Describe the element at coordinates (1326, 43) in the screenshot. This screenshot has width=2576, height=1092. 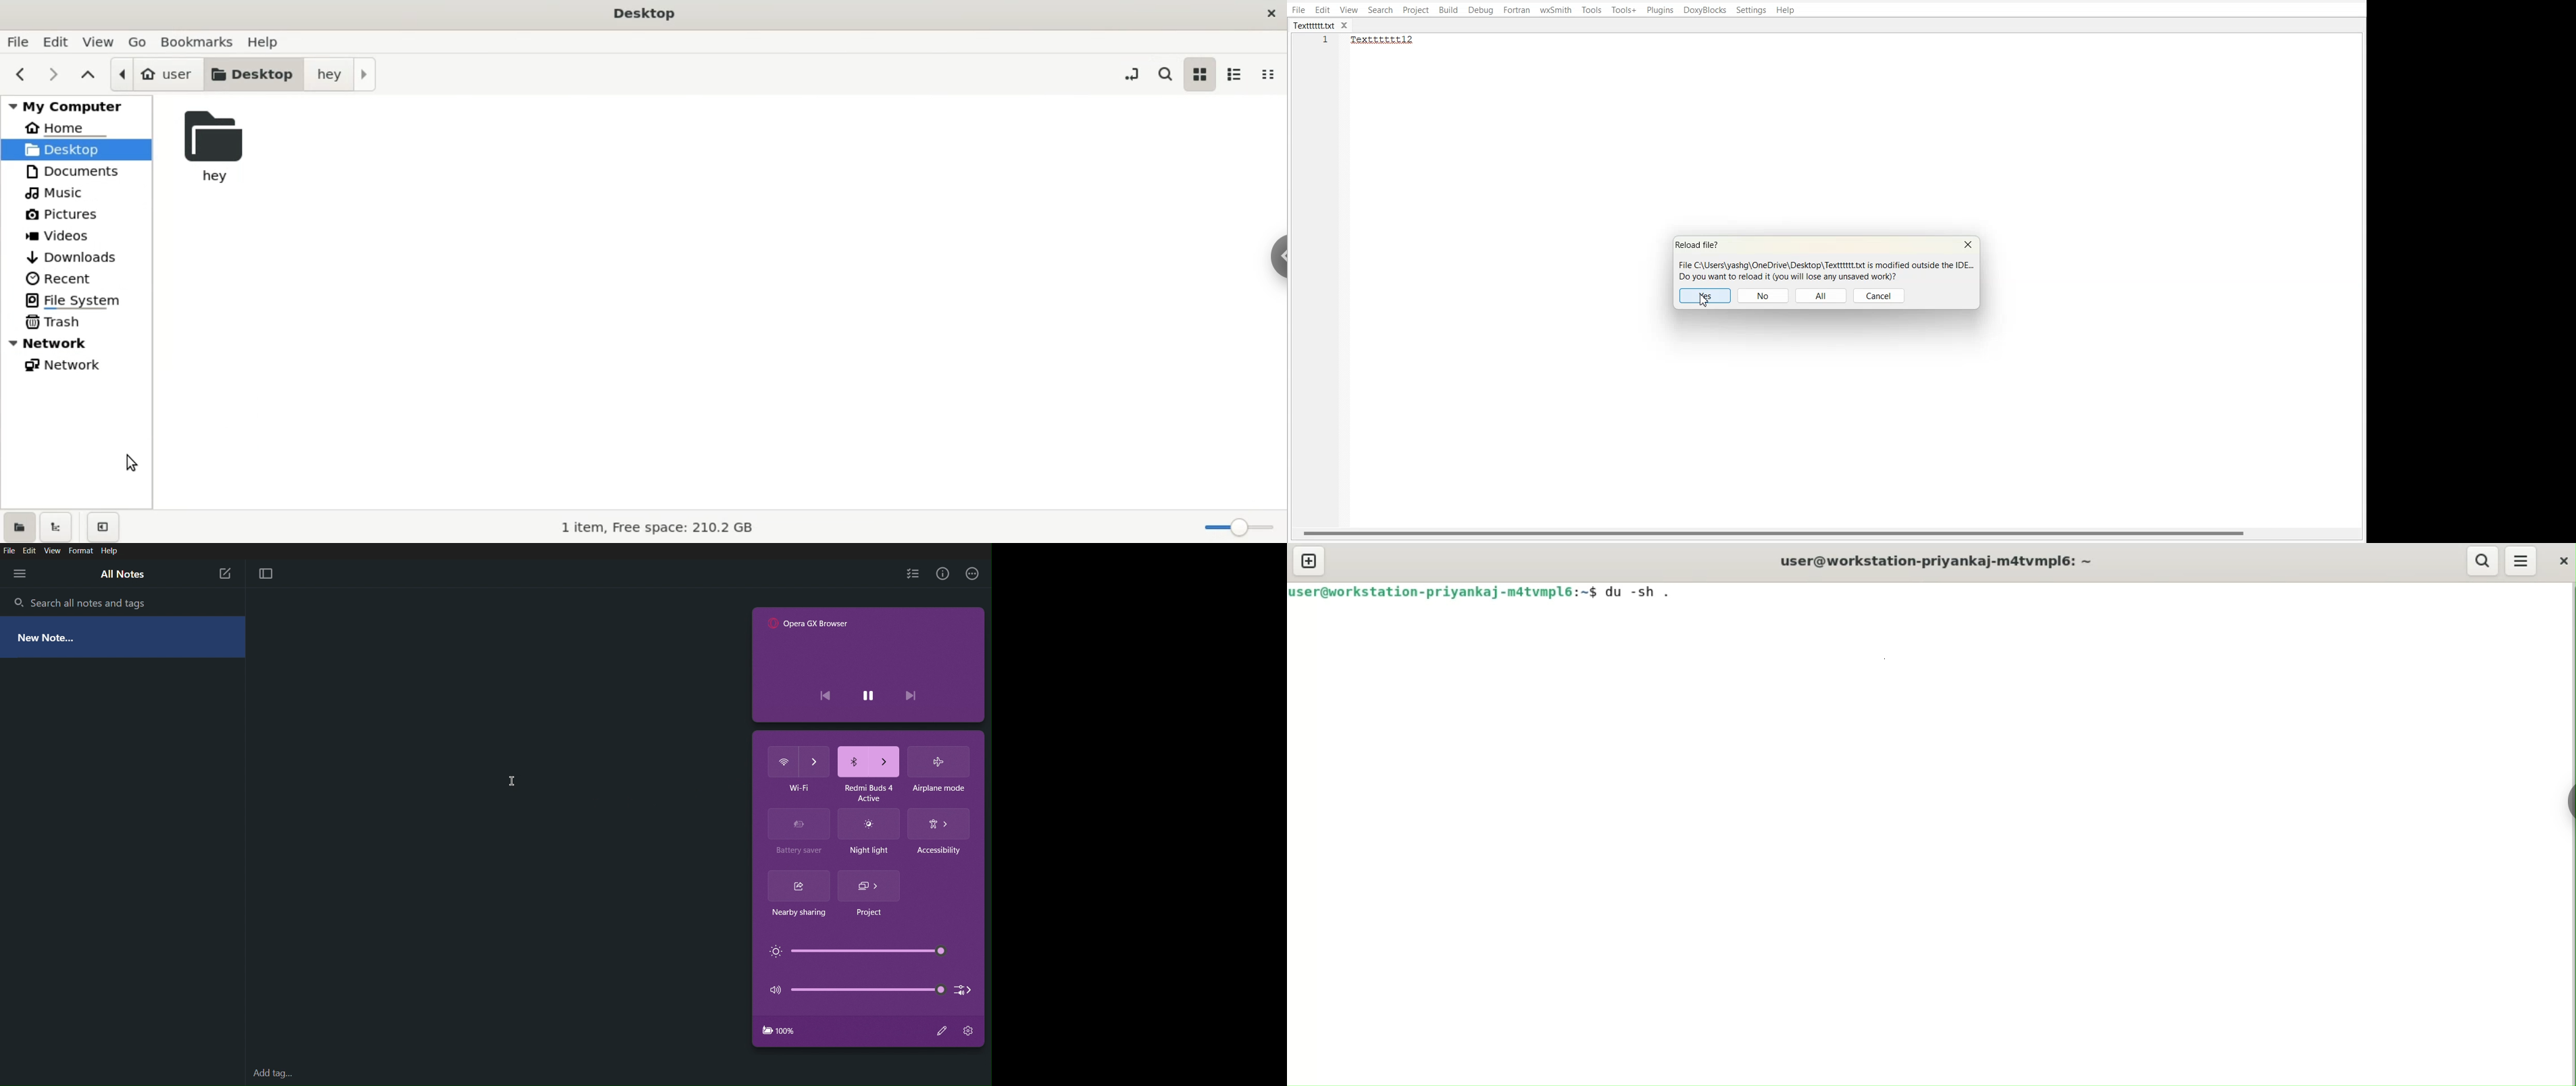
I see `Line number` at that location.